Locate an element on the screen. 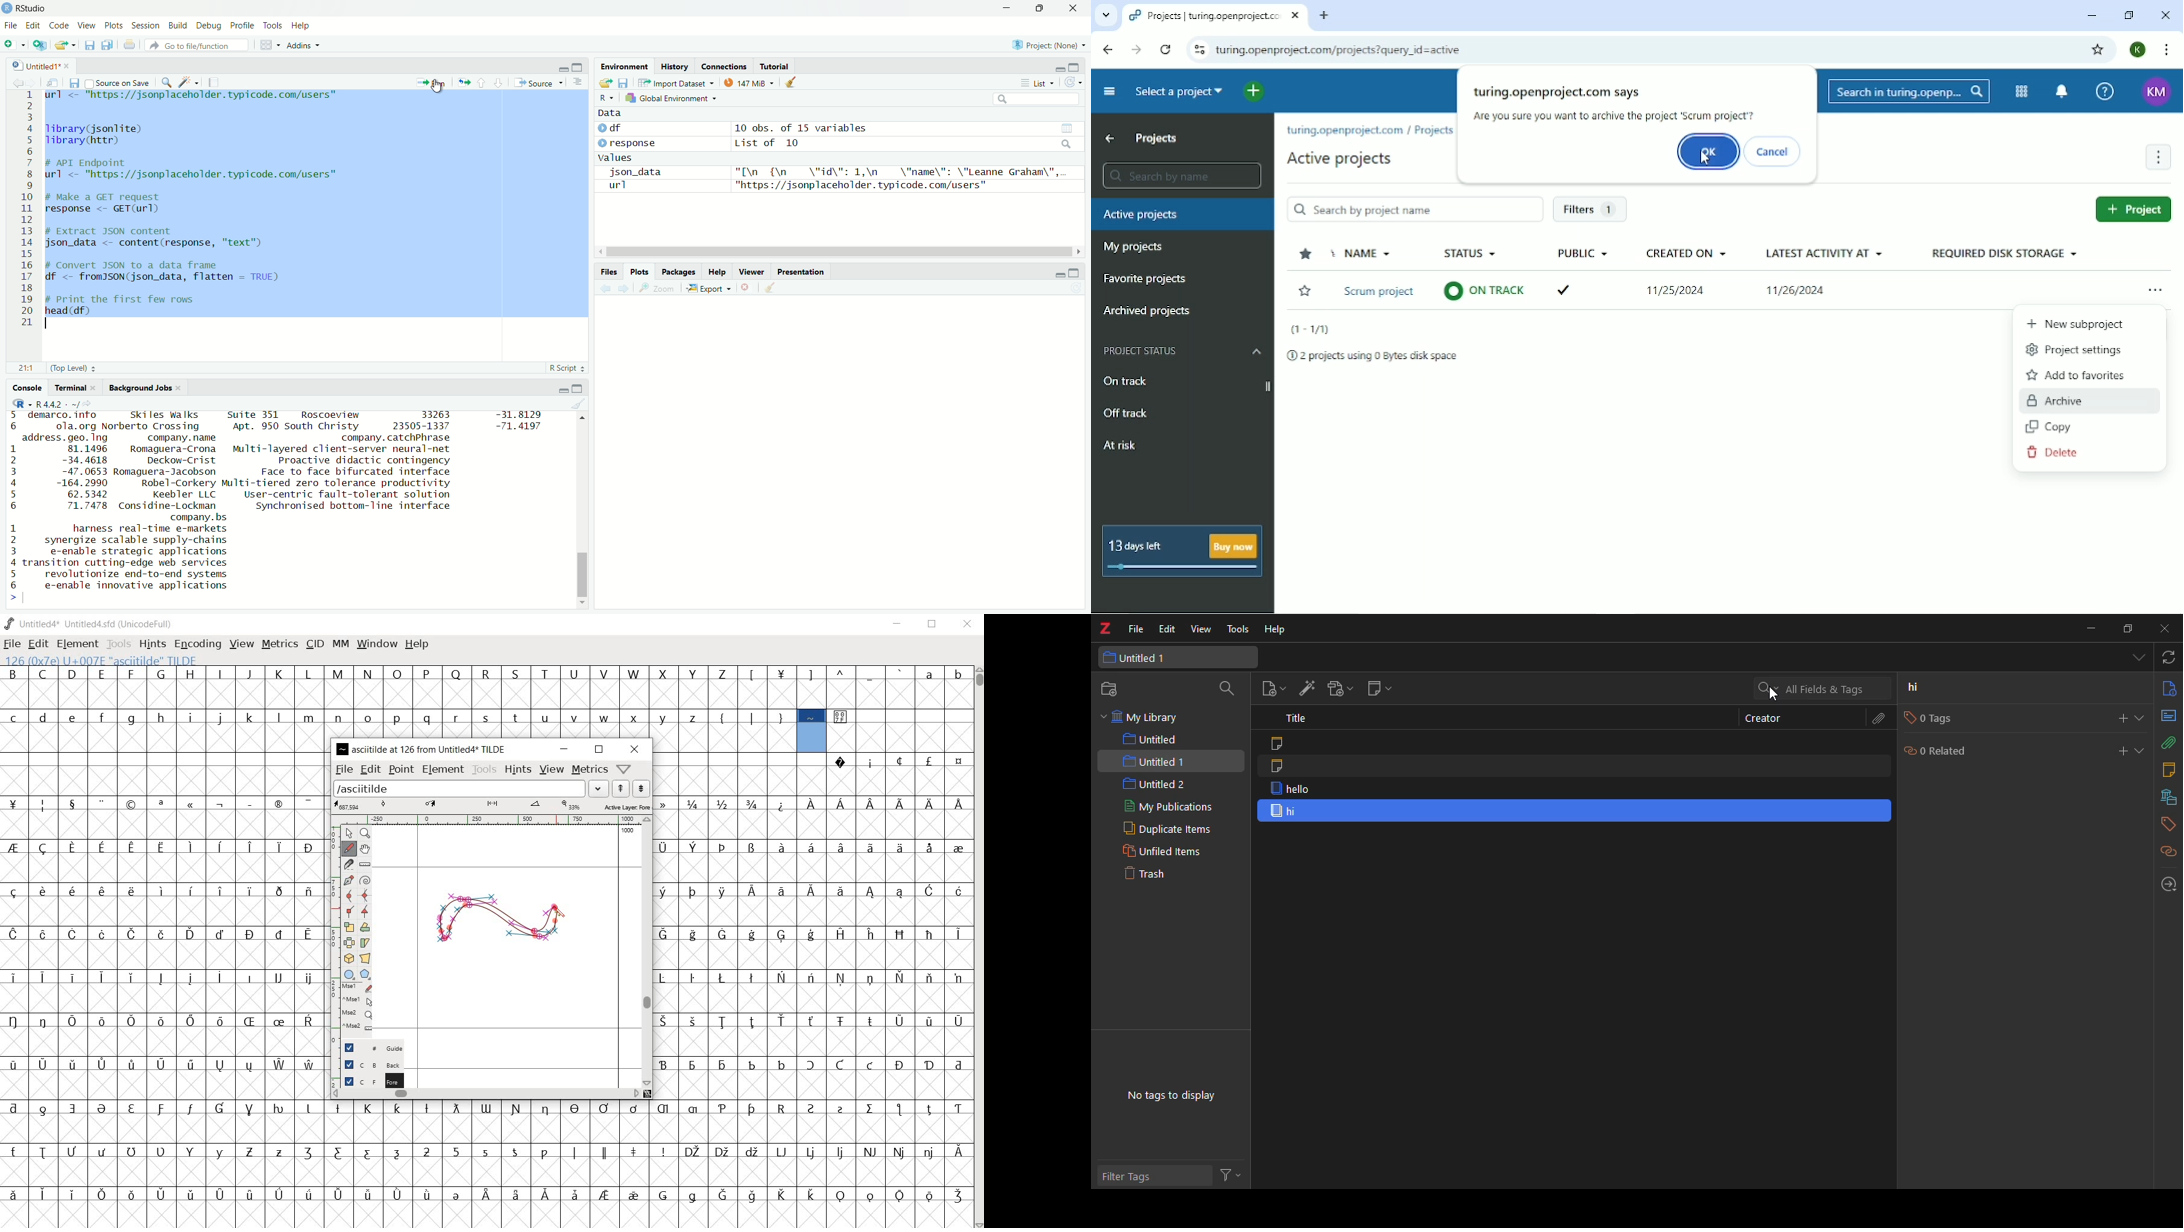  13 days left  B is located at coordinates (1146, 542).